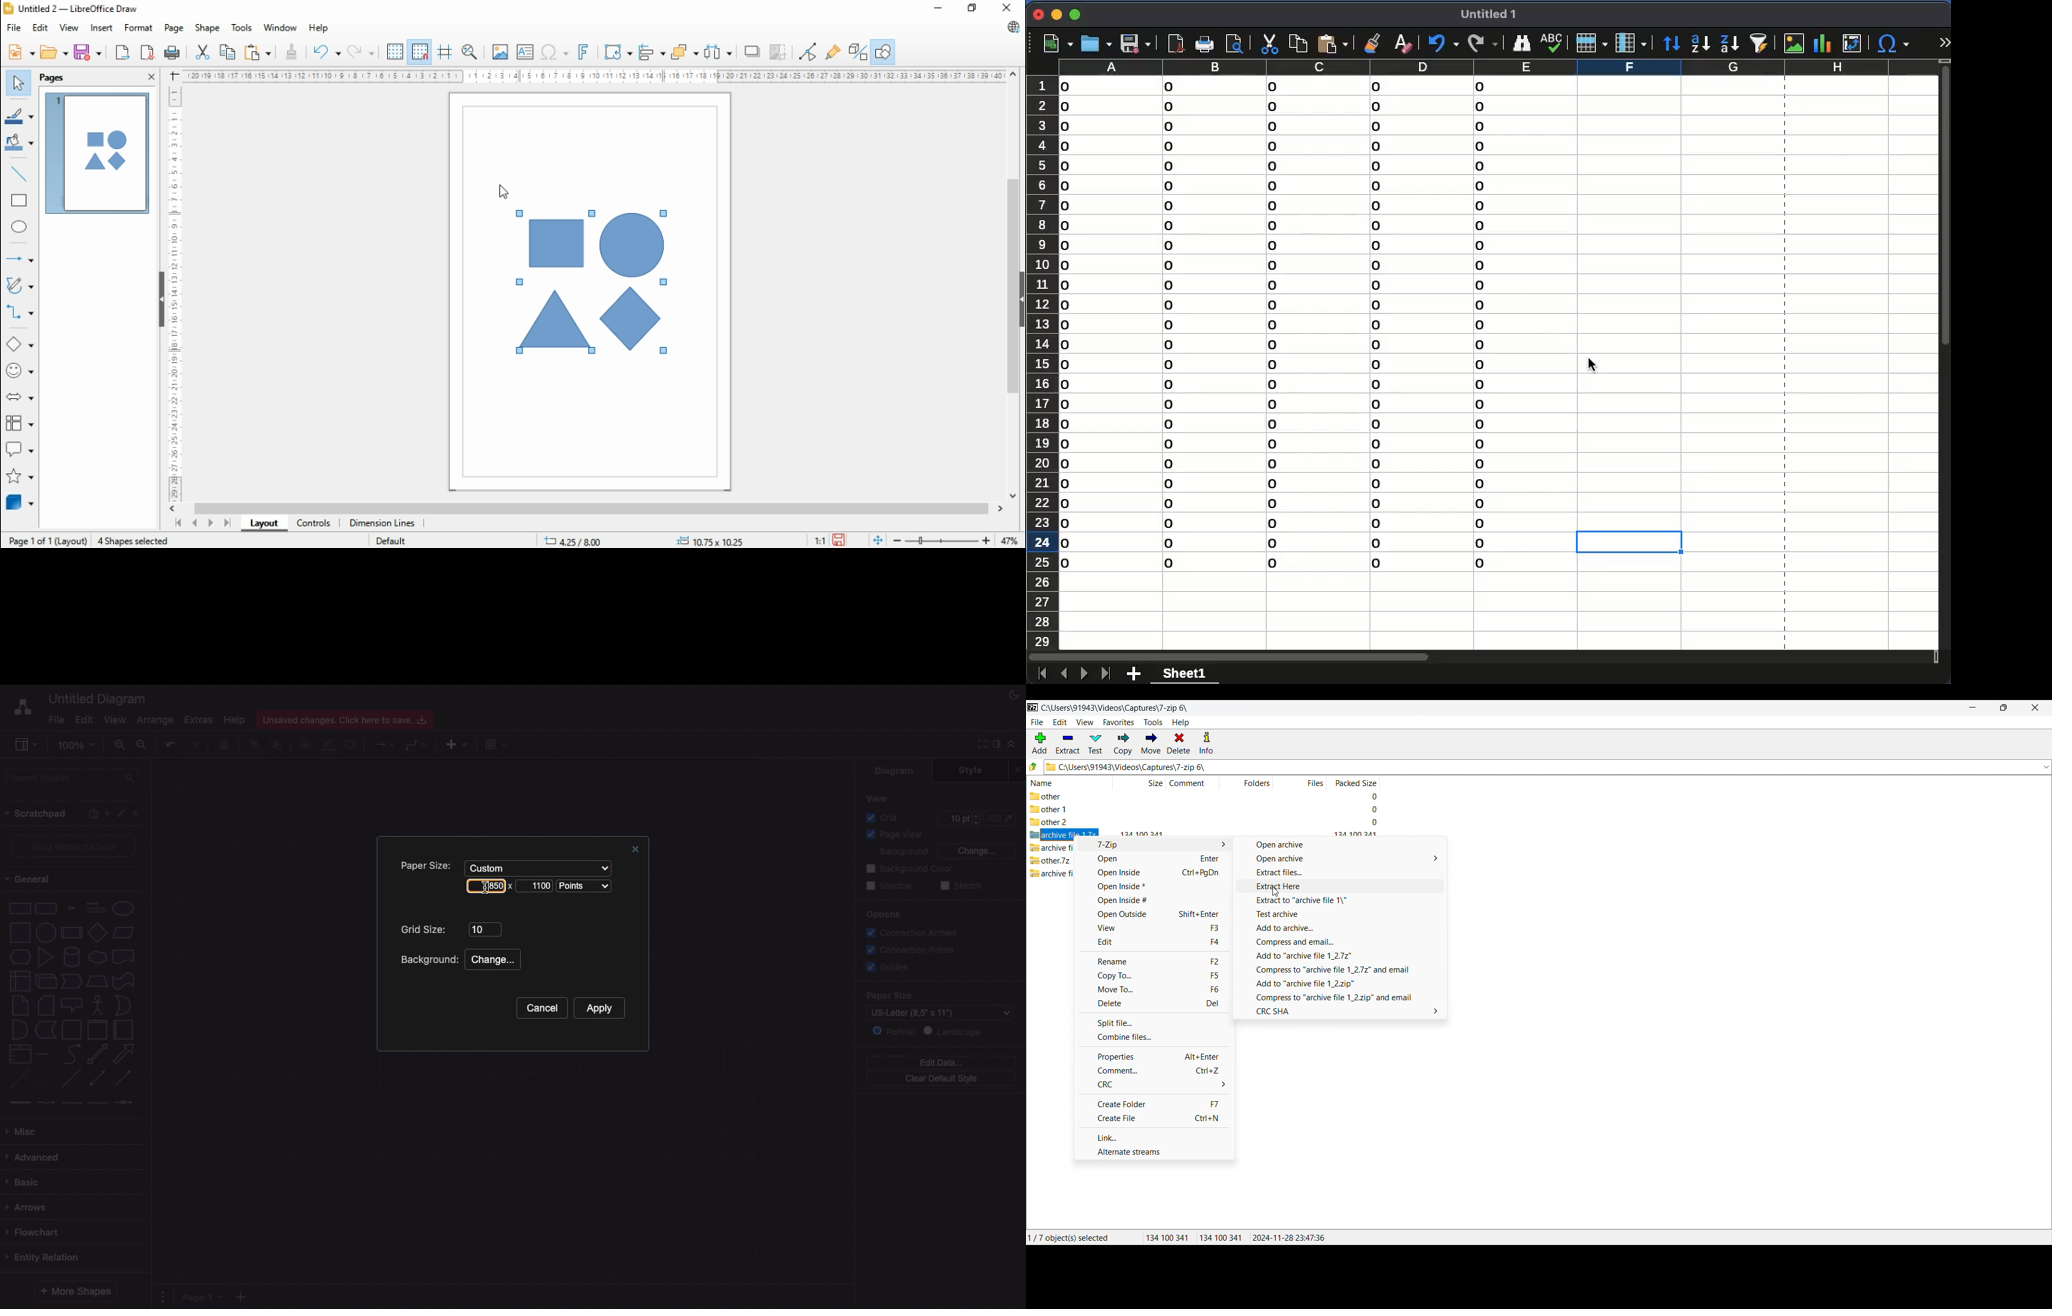  What do you see at coordinates (1077, 15) in the screenshot?
I see `maximize` at bounding box center [1077, 15].